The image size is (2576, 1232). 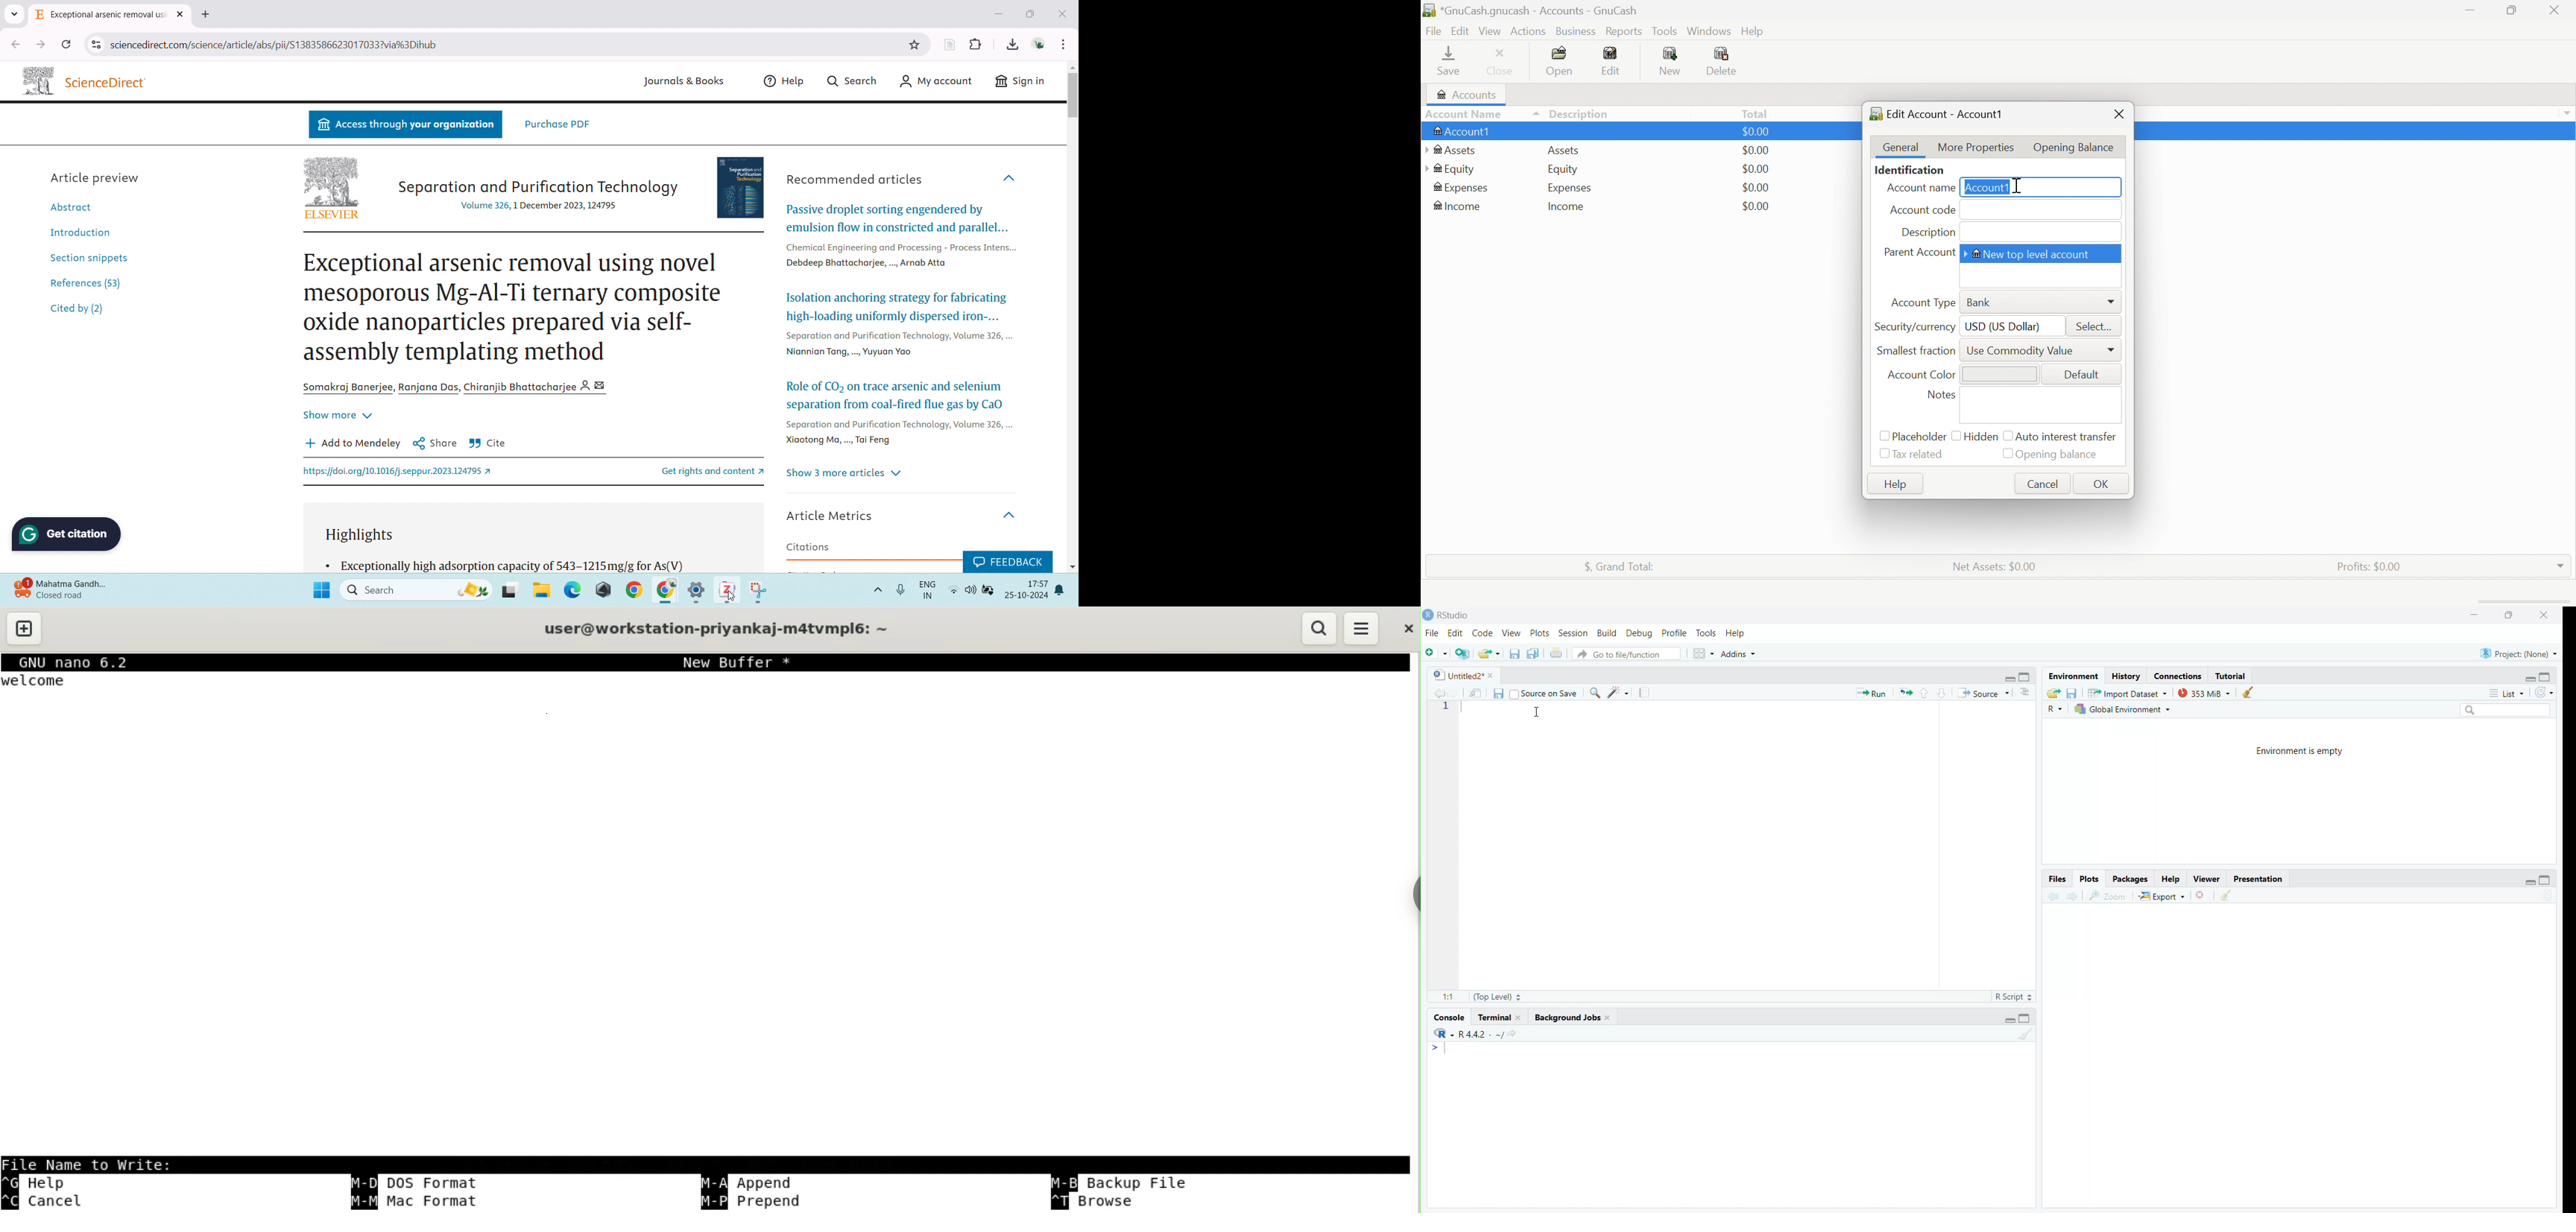 I want to click on Build, so click(x=1606, y=633).